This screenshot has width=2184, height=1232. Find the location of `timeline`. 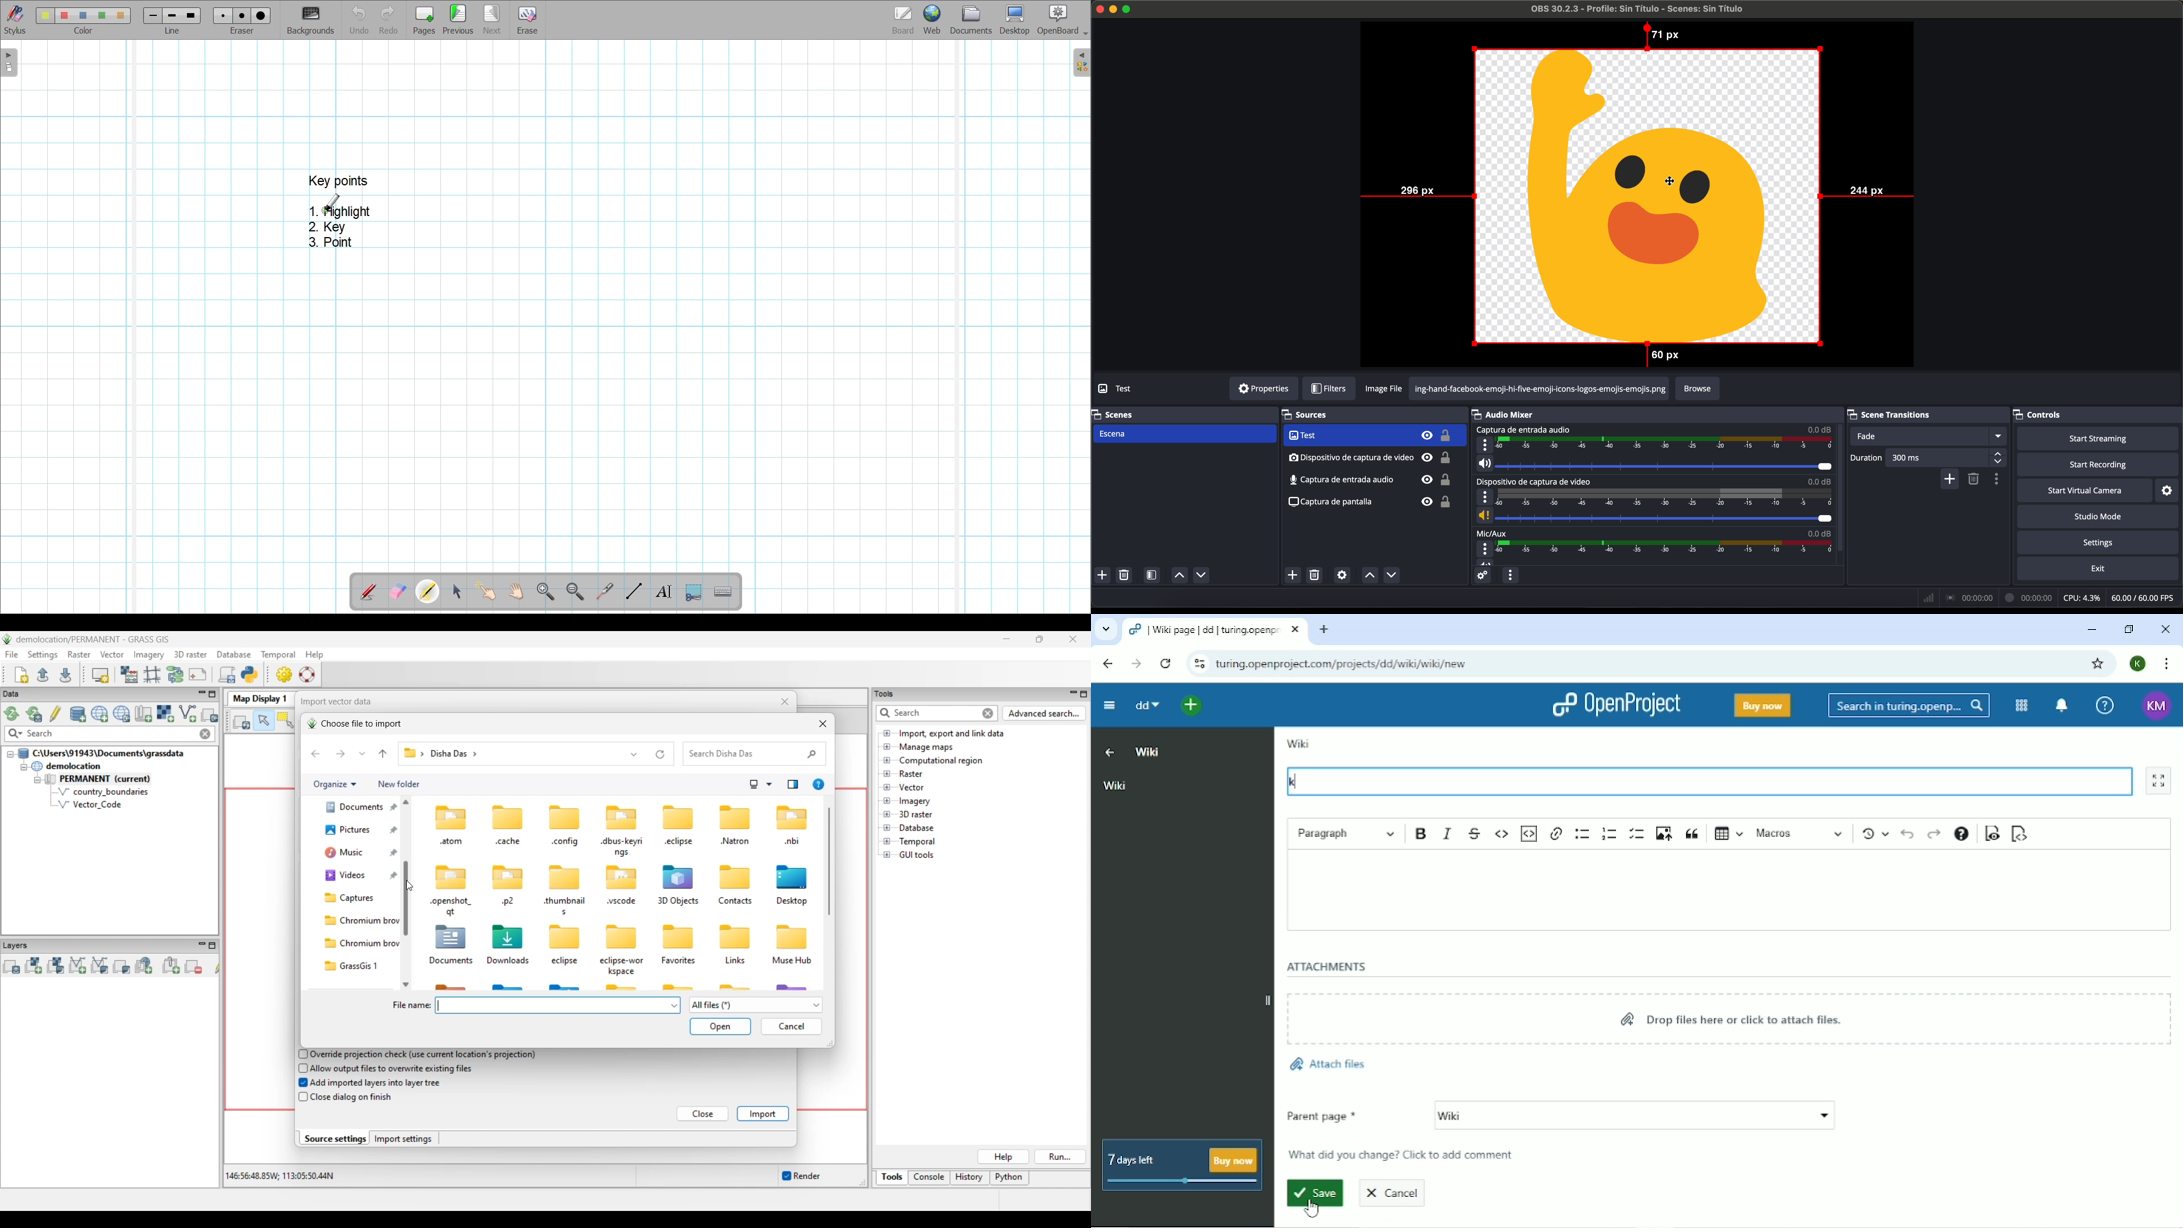

timeline is located at coordinates (1665, 498).